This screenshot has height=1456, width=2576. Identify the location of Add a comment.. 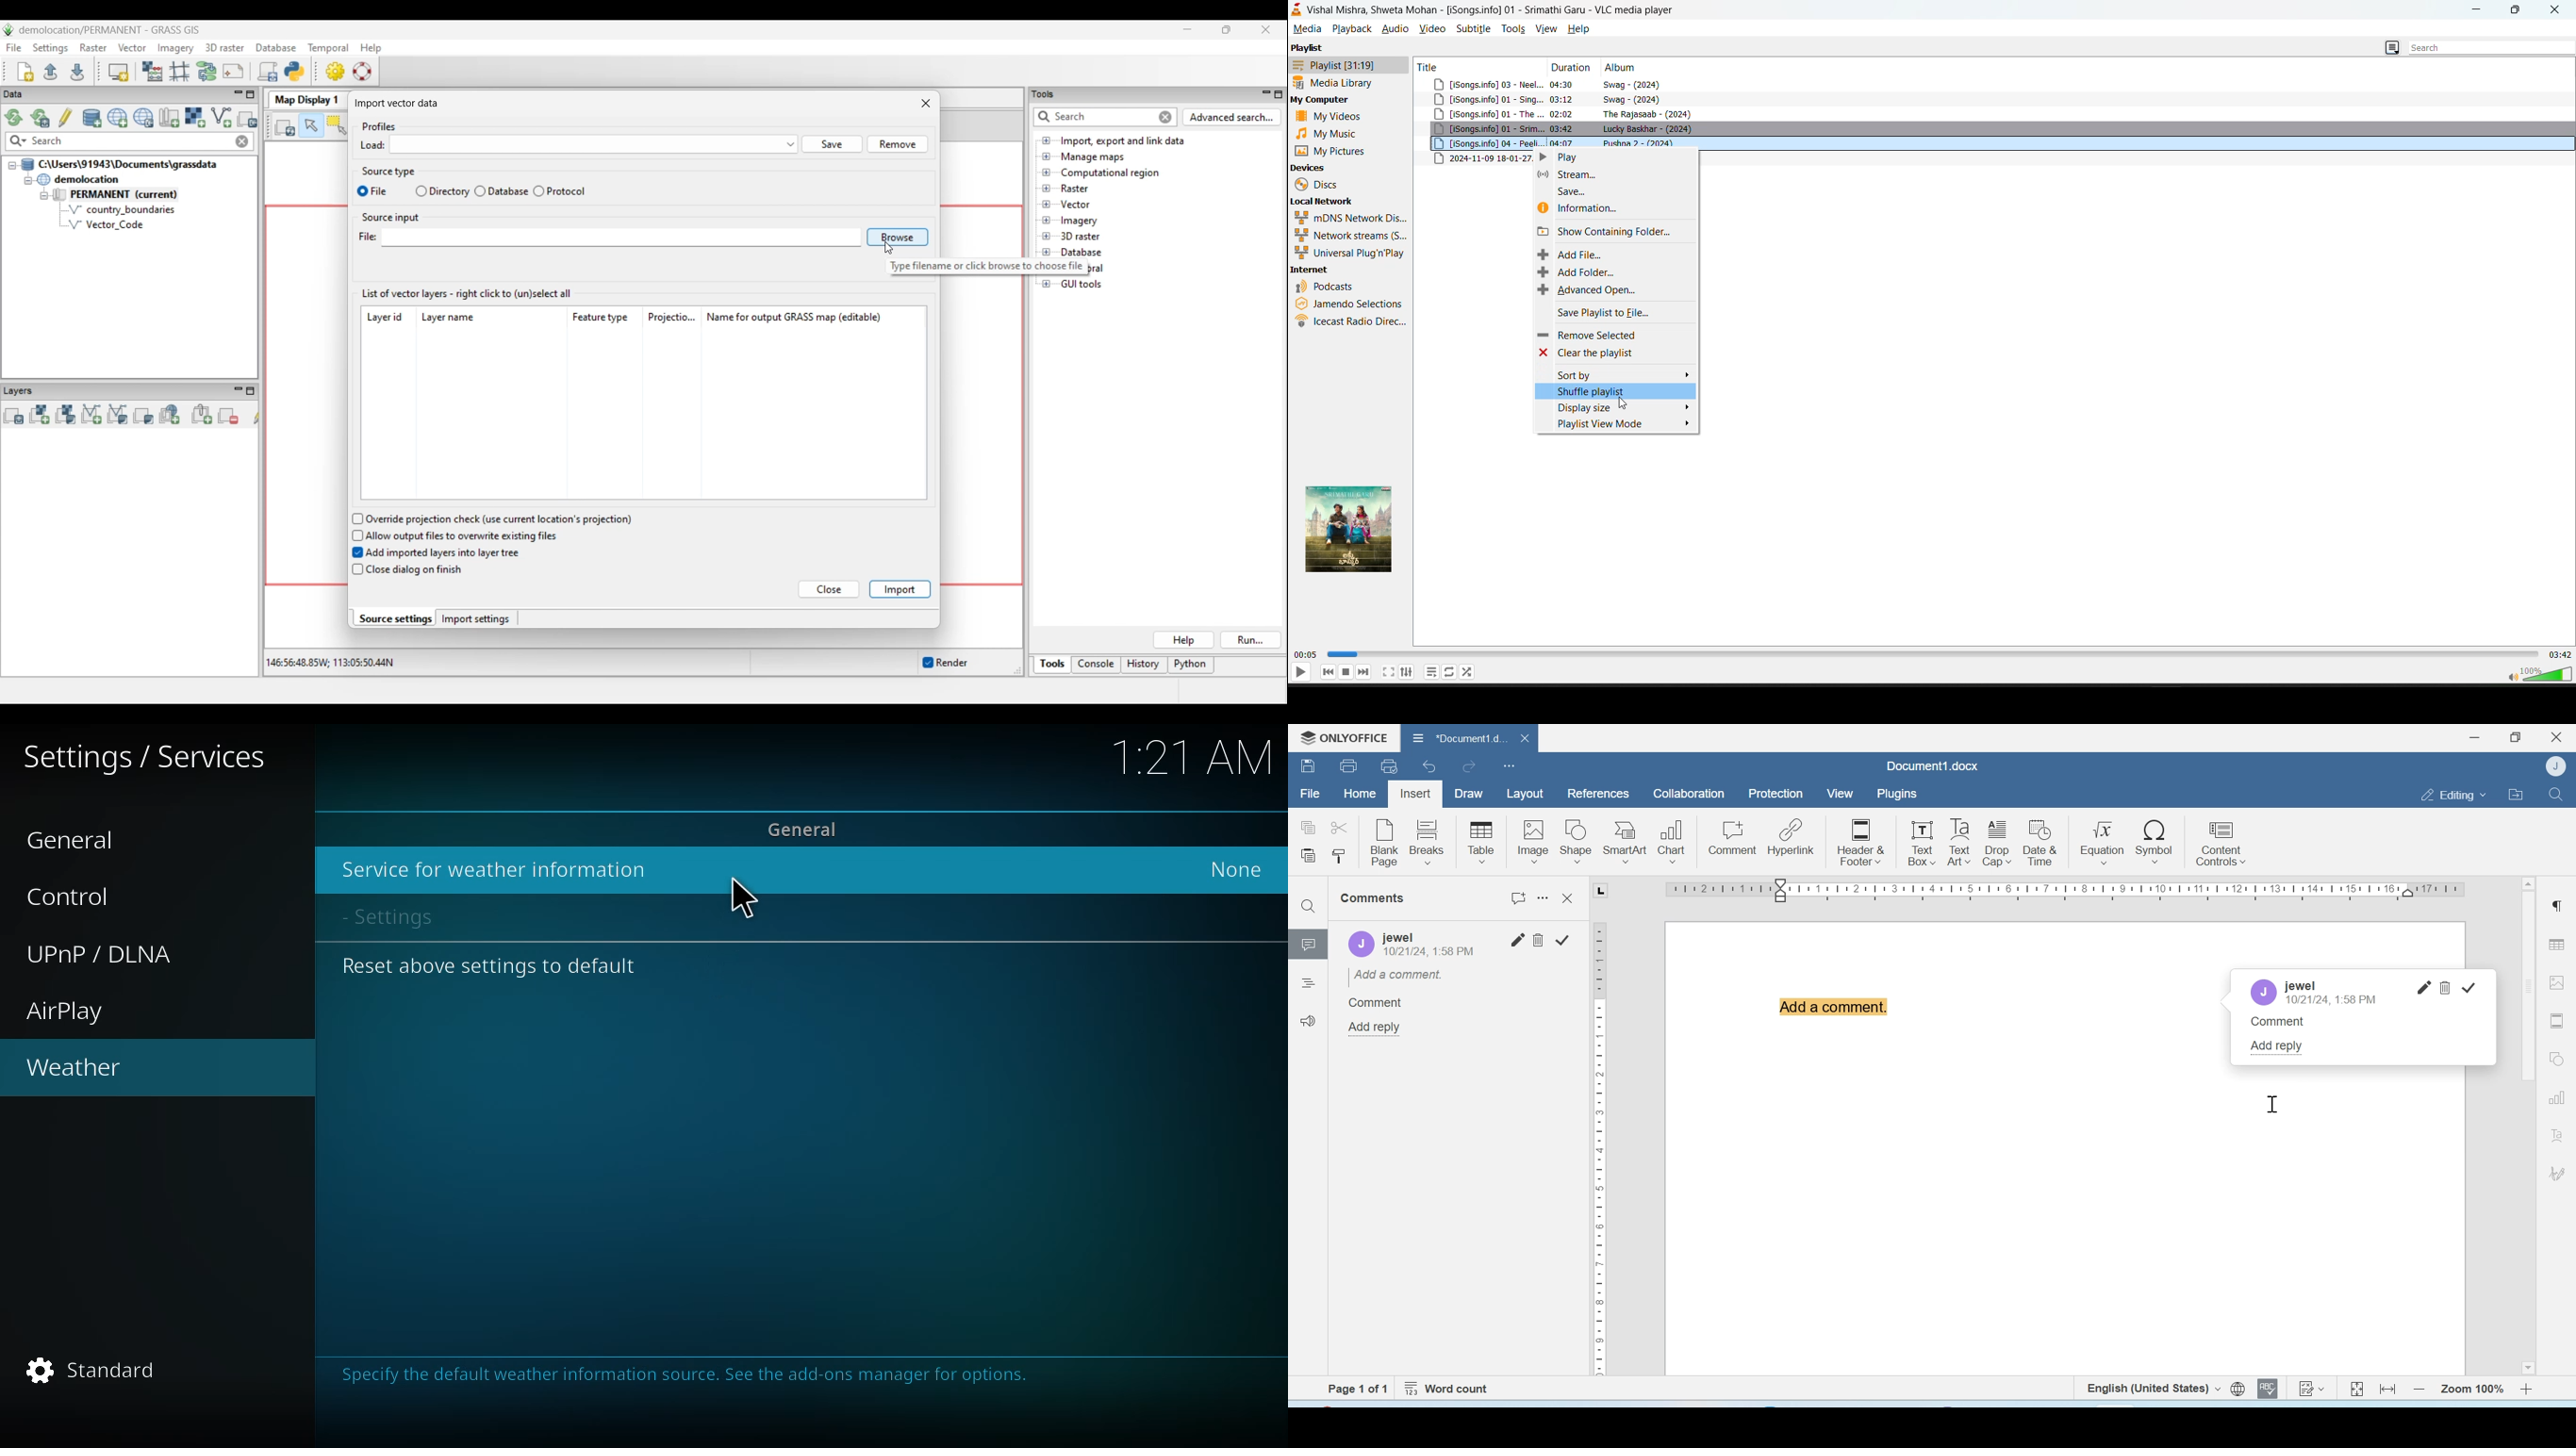
(1397, 976).